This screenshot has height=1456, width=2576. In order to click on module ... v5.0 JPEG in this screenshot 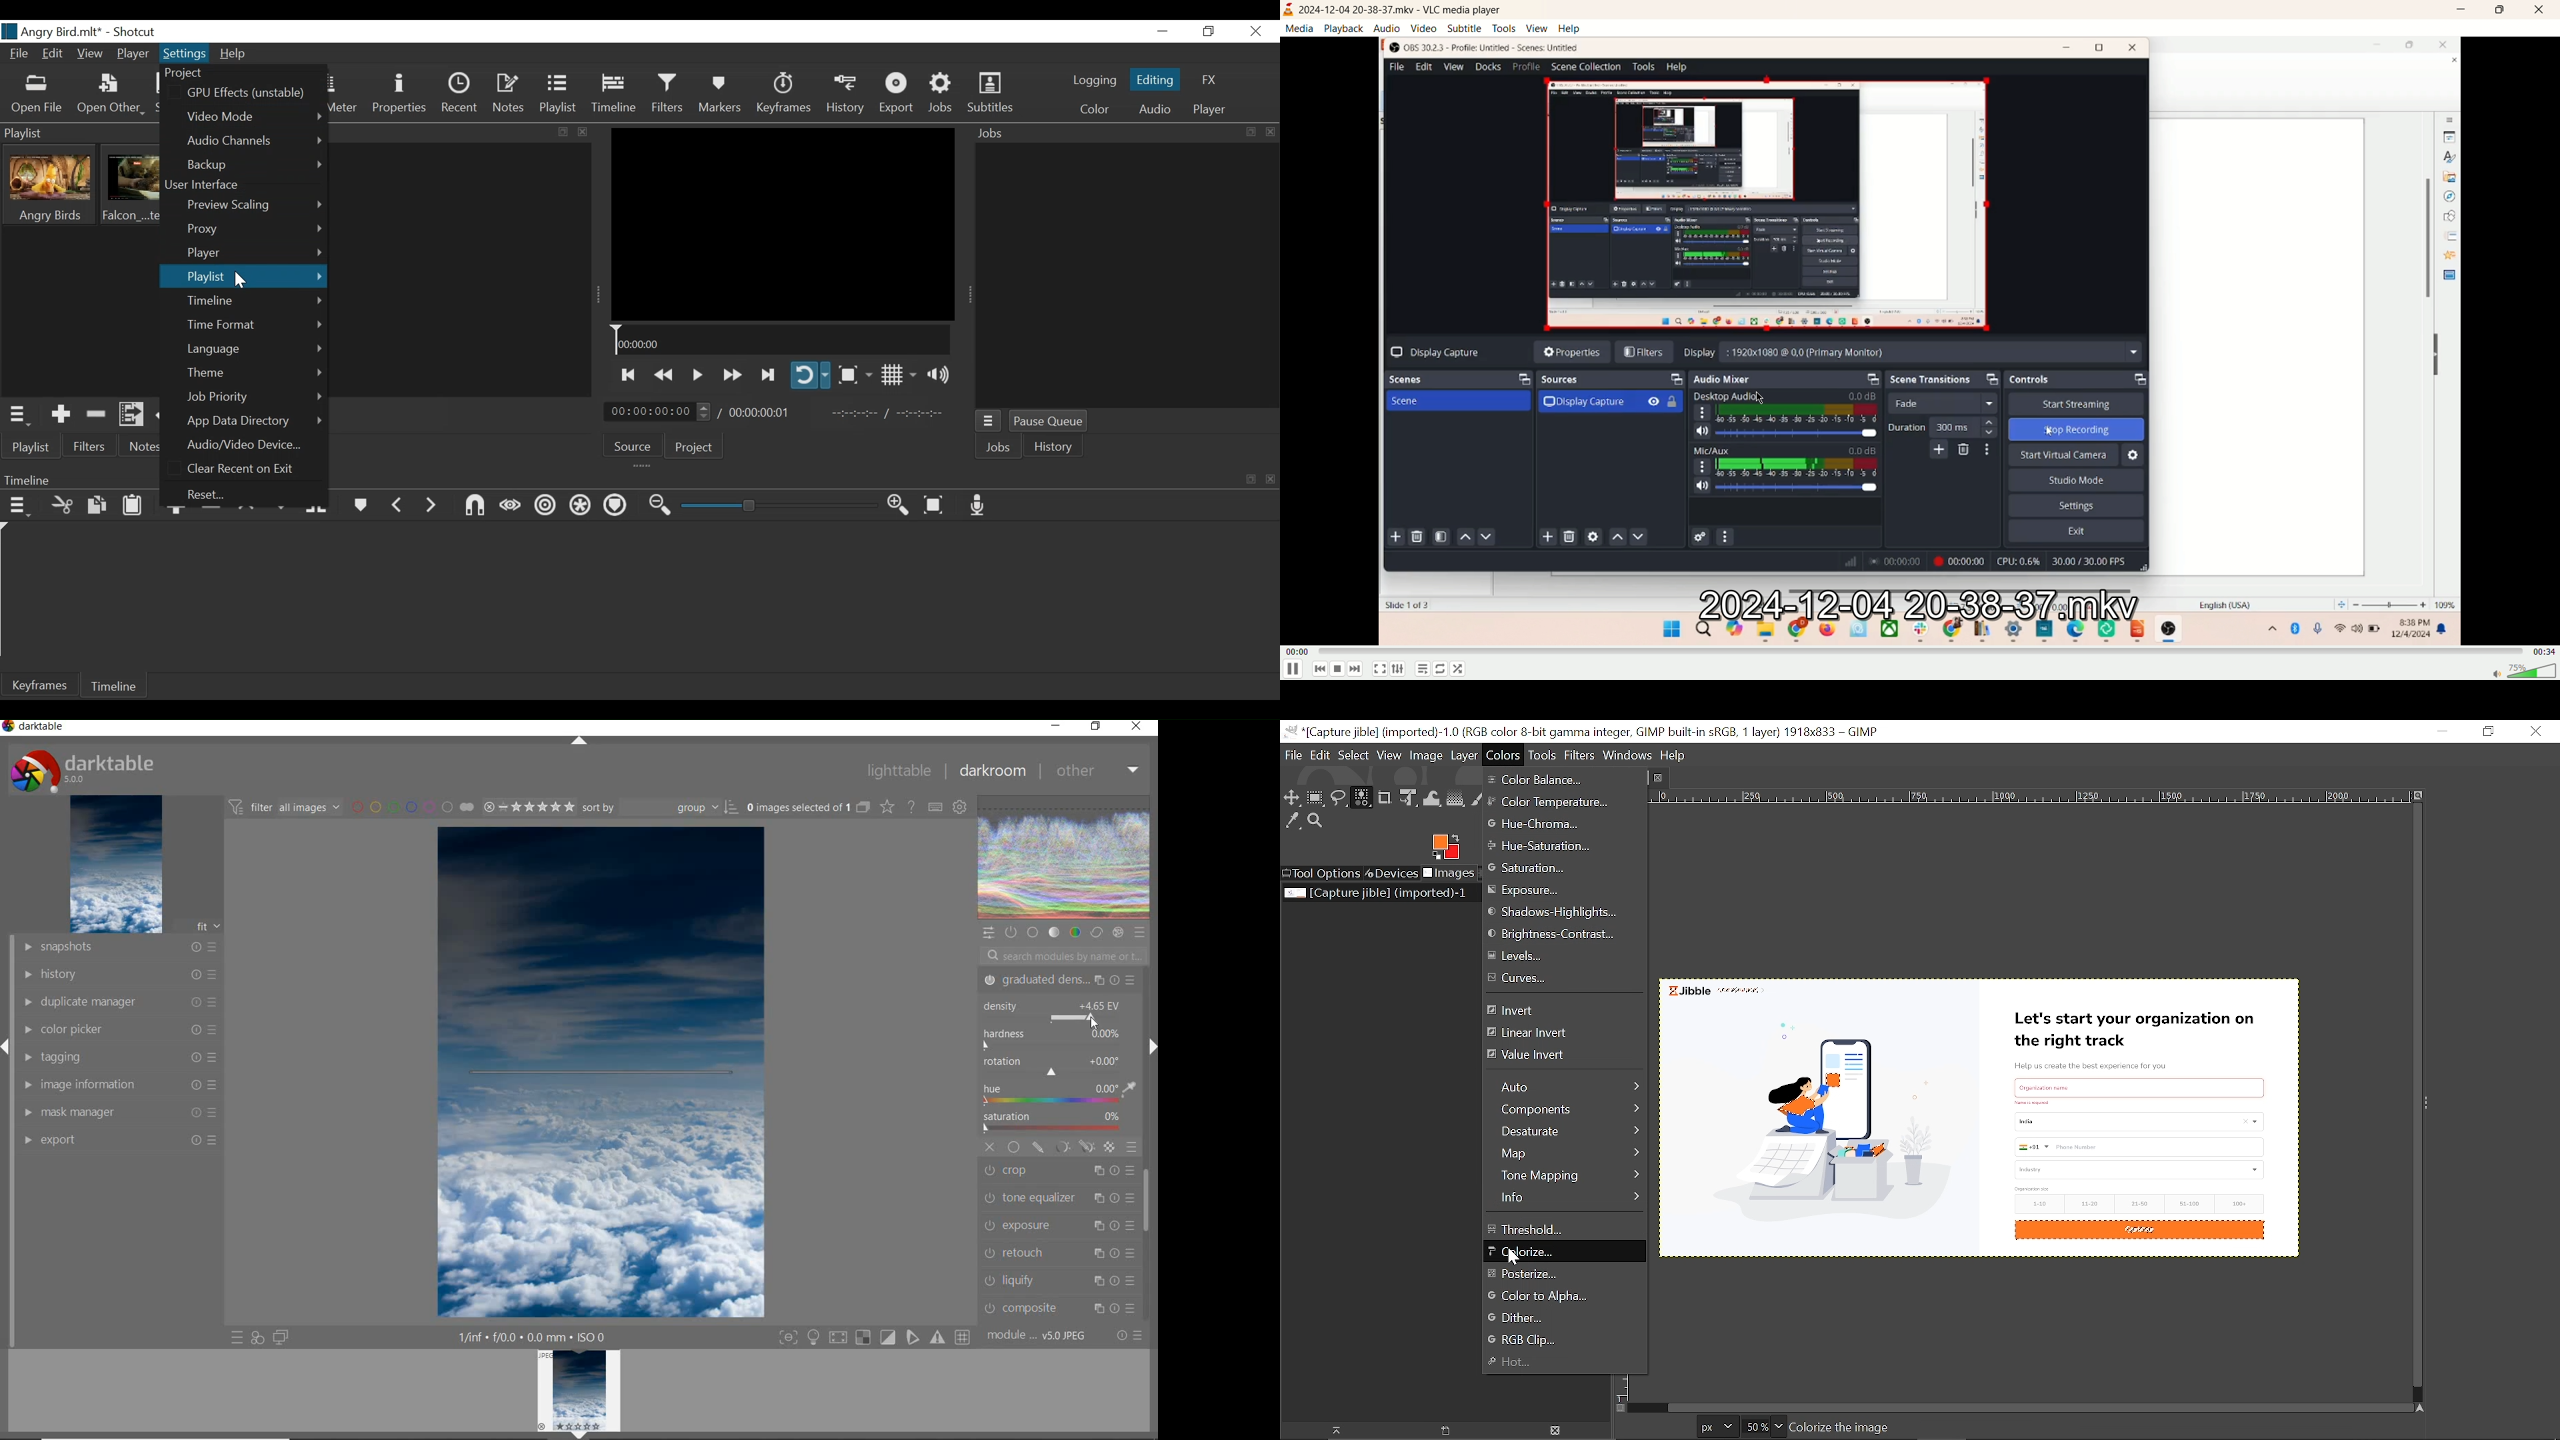, I will do `click(1038, 1338)`.